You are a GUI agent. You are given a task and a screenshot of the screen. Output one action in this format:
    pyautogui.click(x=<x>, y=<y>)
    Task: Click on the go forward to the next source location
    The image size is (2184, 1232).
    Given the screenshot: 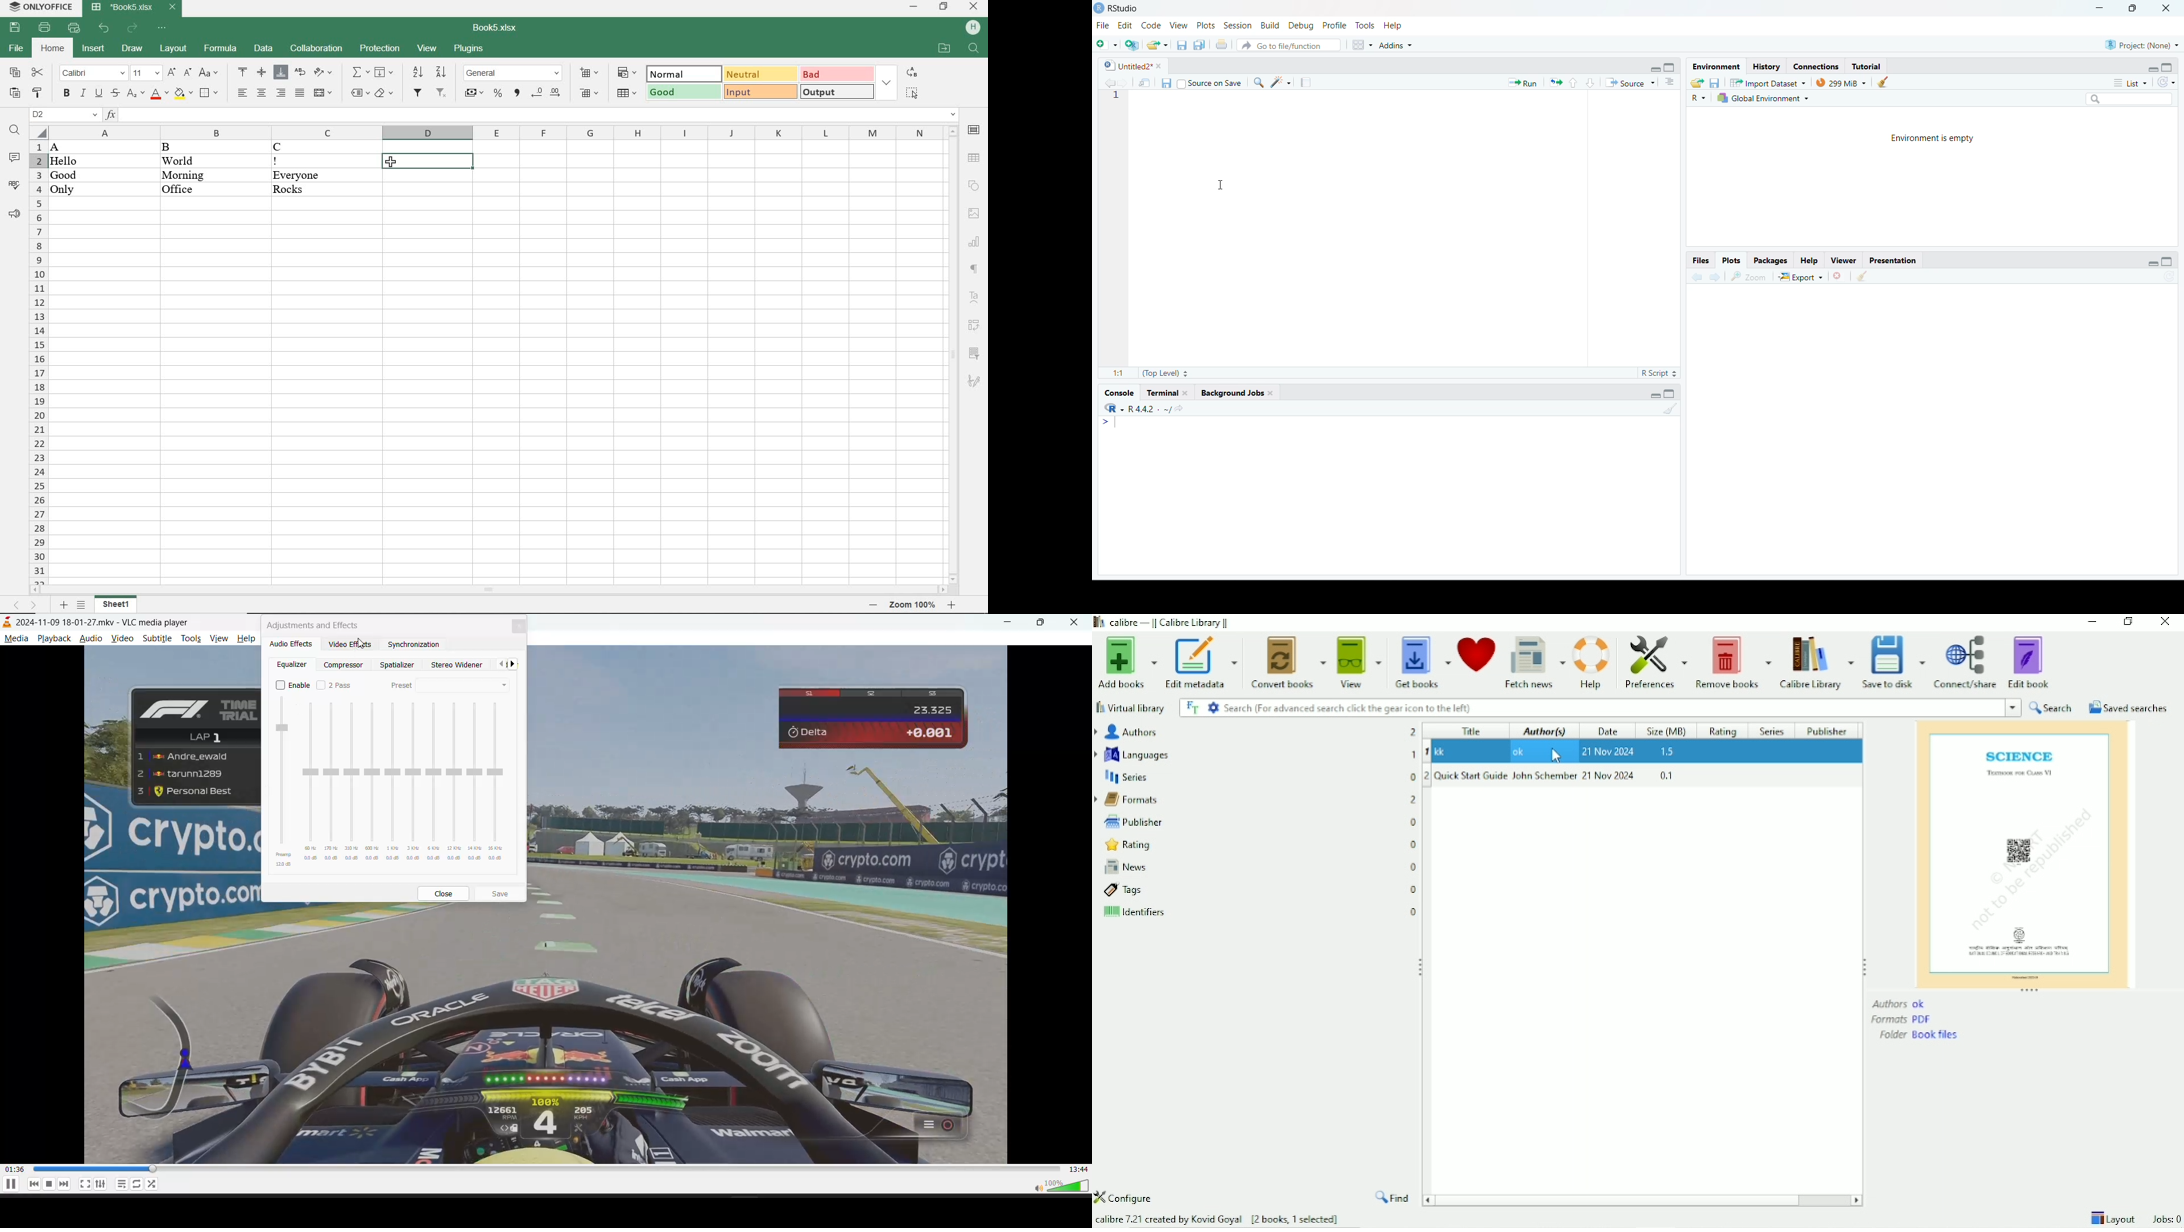 What is the action you would take?
    pyautogui.click(x=1127, y=82)
    